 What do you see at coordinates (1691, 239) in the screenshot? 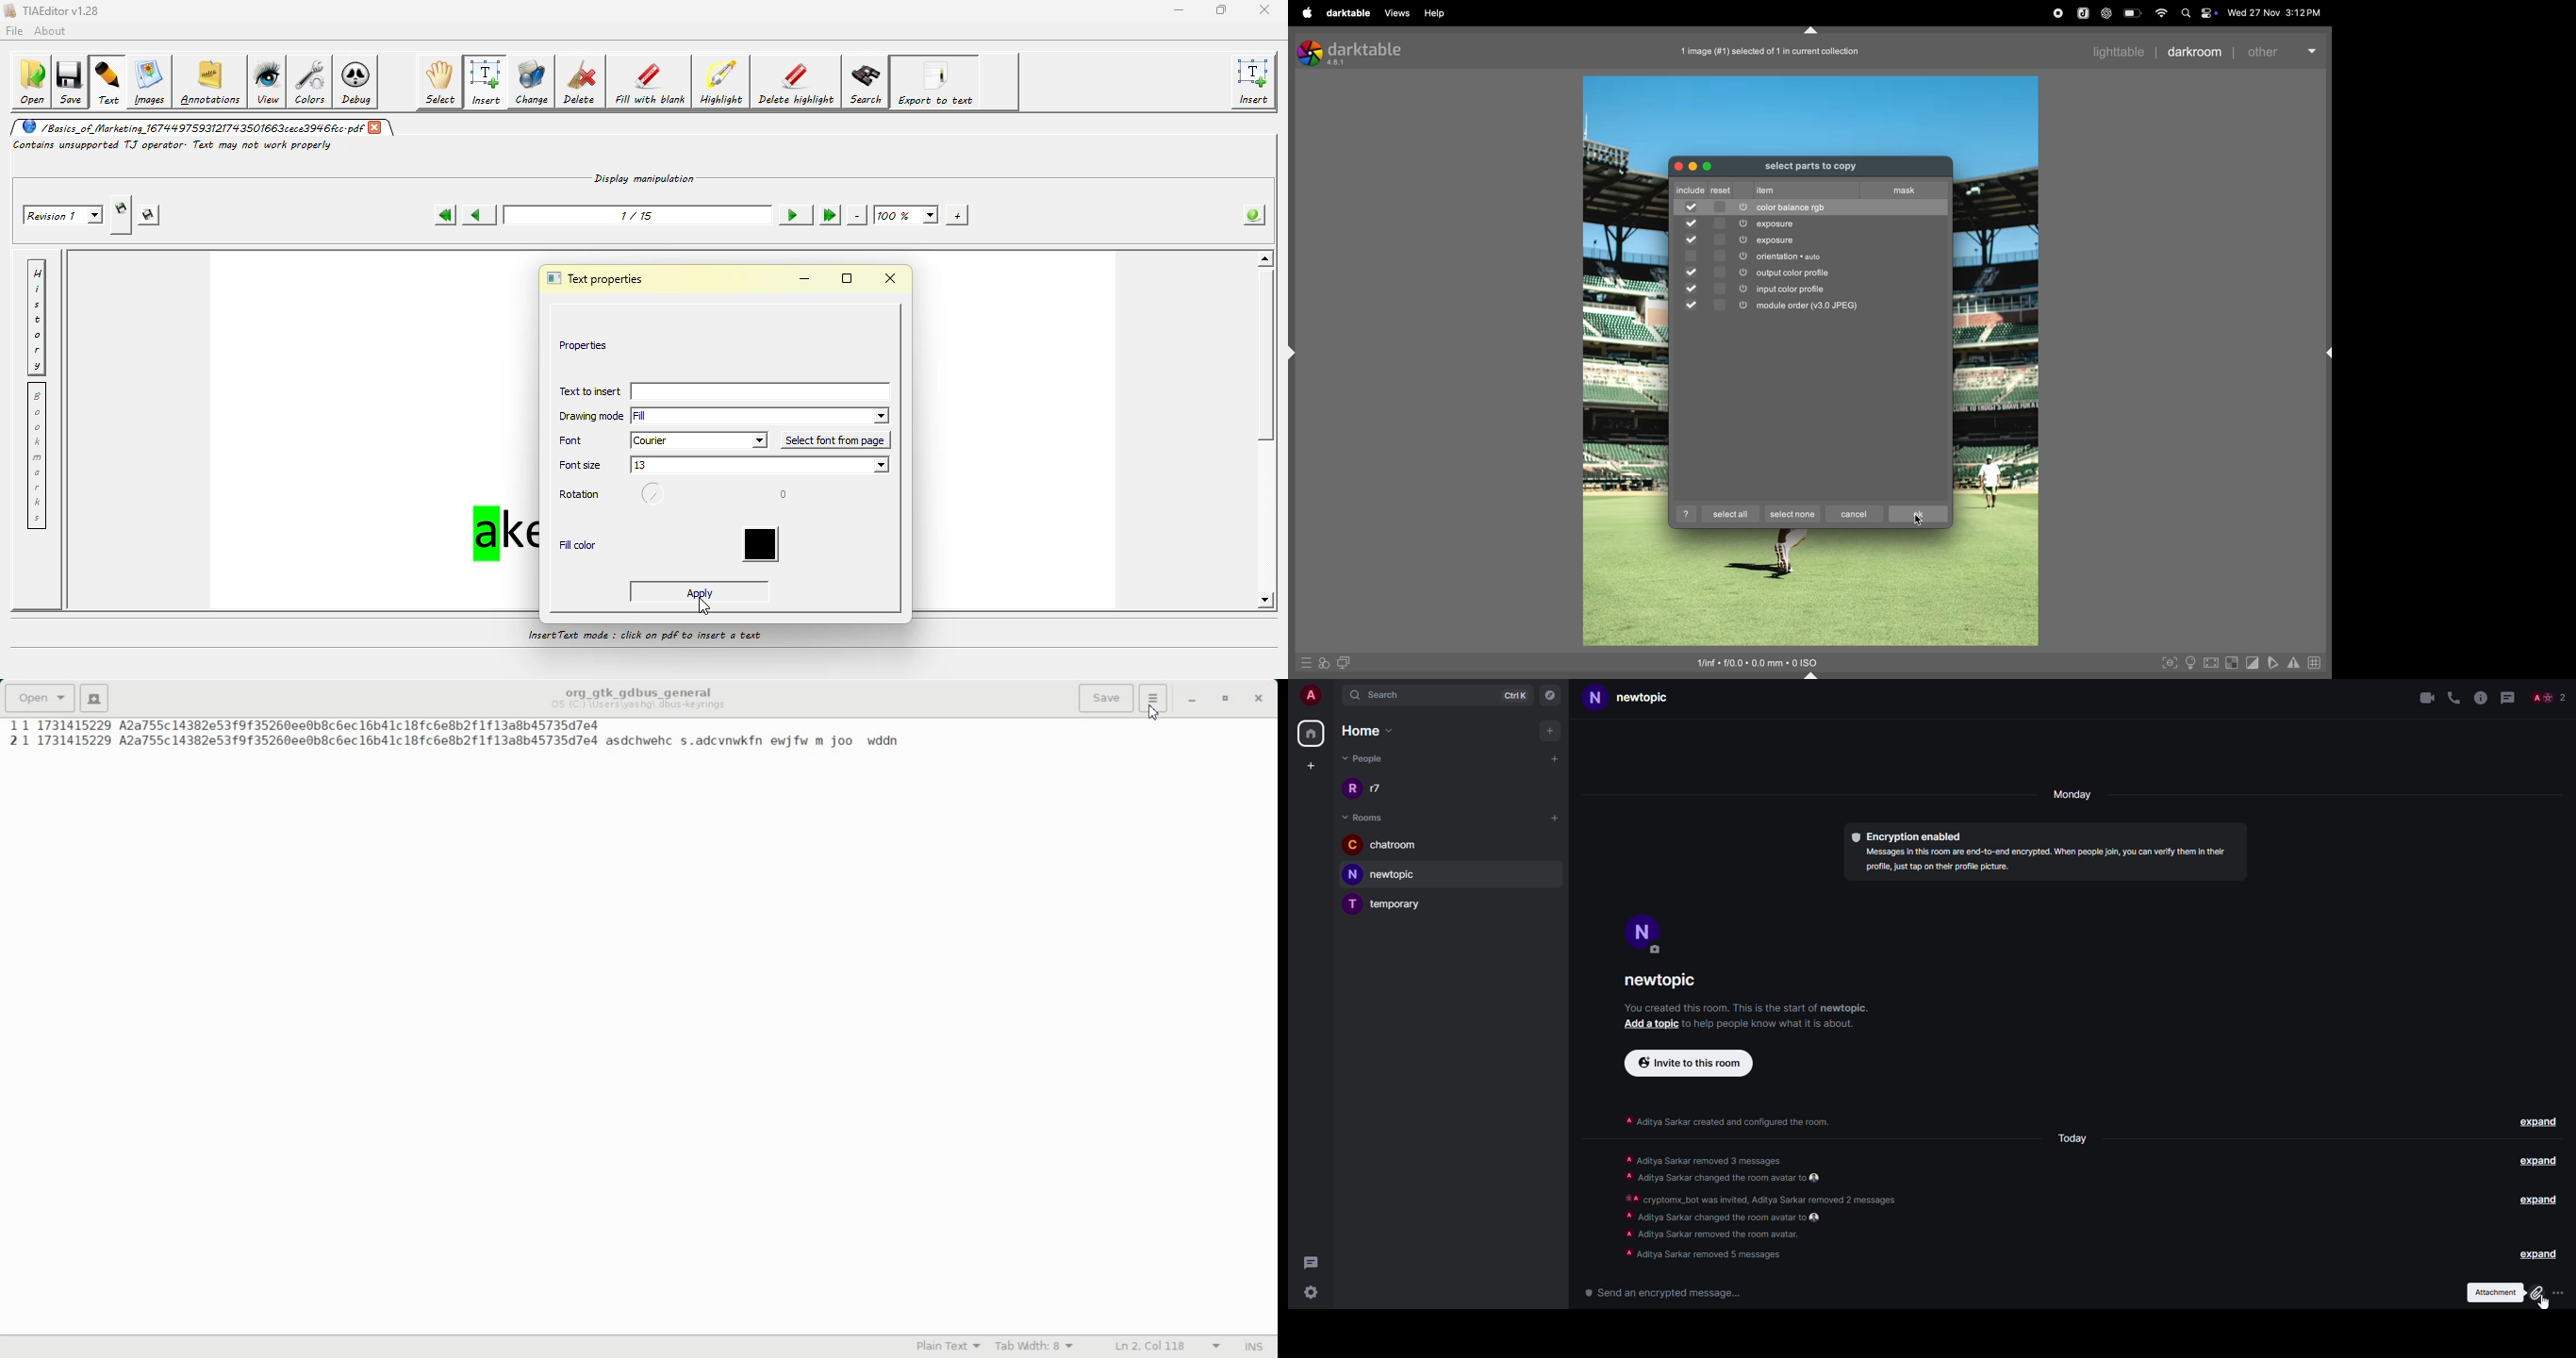
I see `check box` at bounding box center [1691, 239].